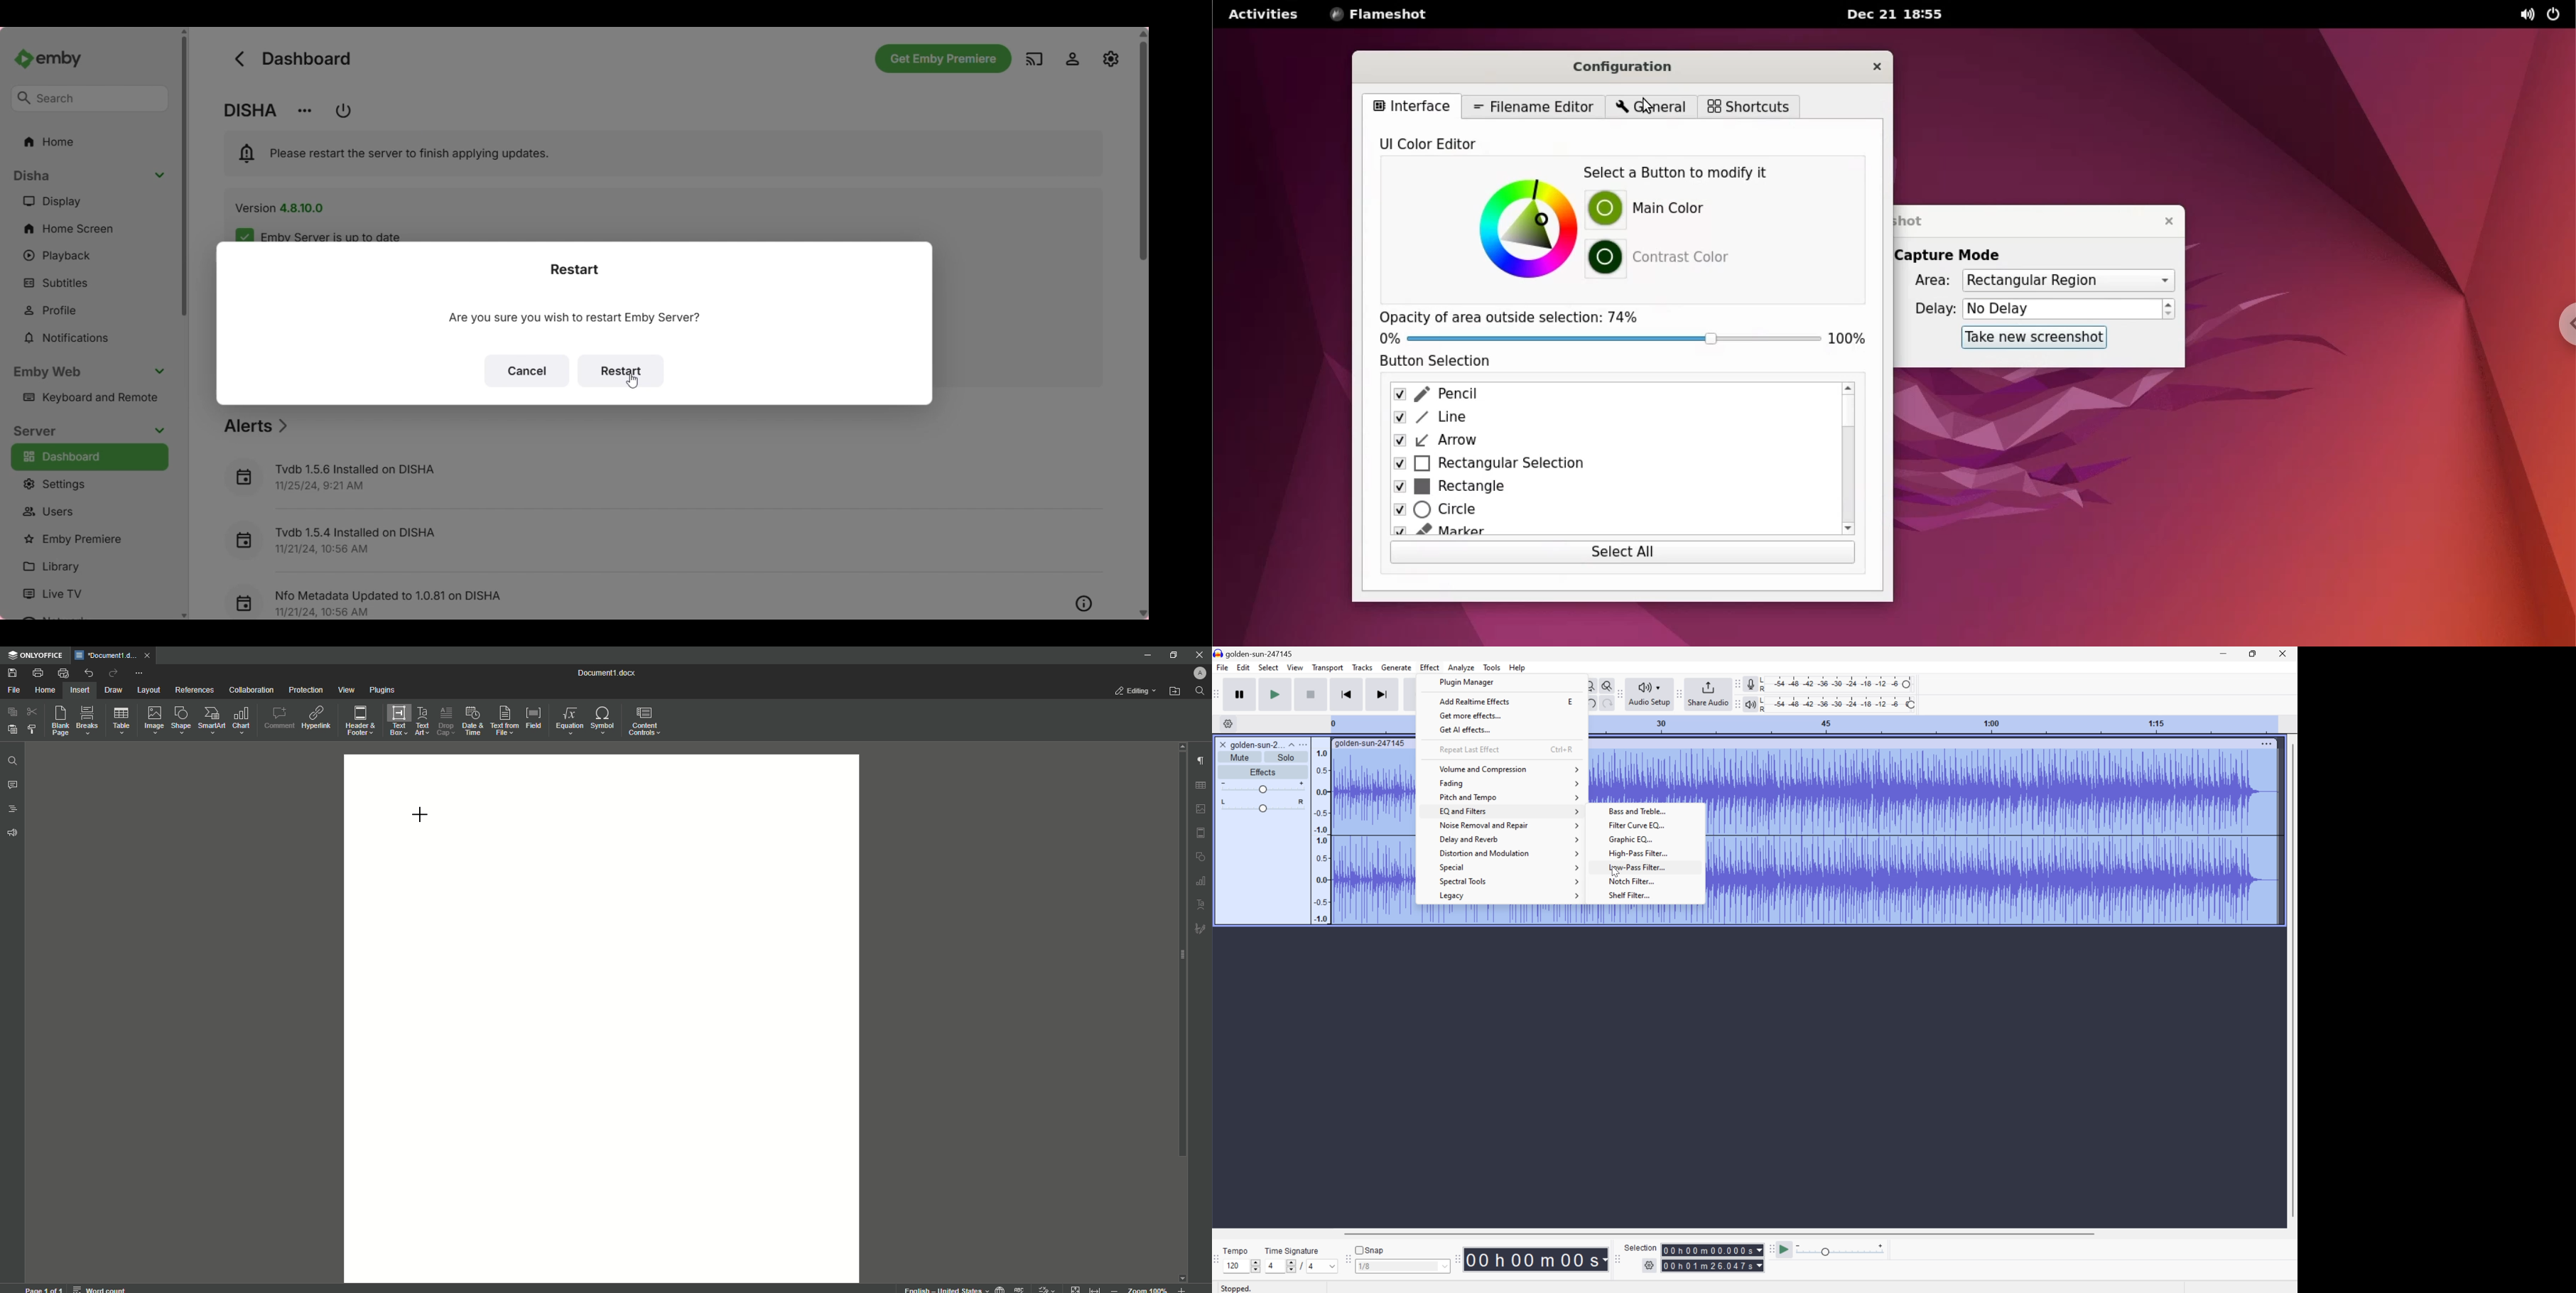 The image size is (2576, 1316). What do you see at coordinates (1034, 59) in the screenshot?
I see `Play on another device` at bounding box center [1034, 59].